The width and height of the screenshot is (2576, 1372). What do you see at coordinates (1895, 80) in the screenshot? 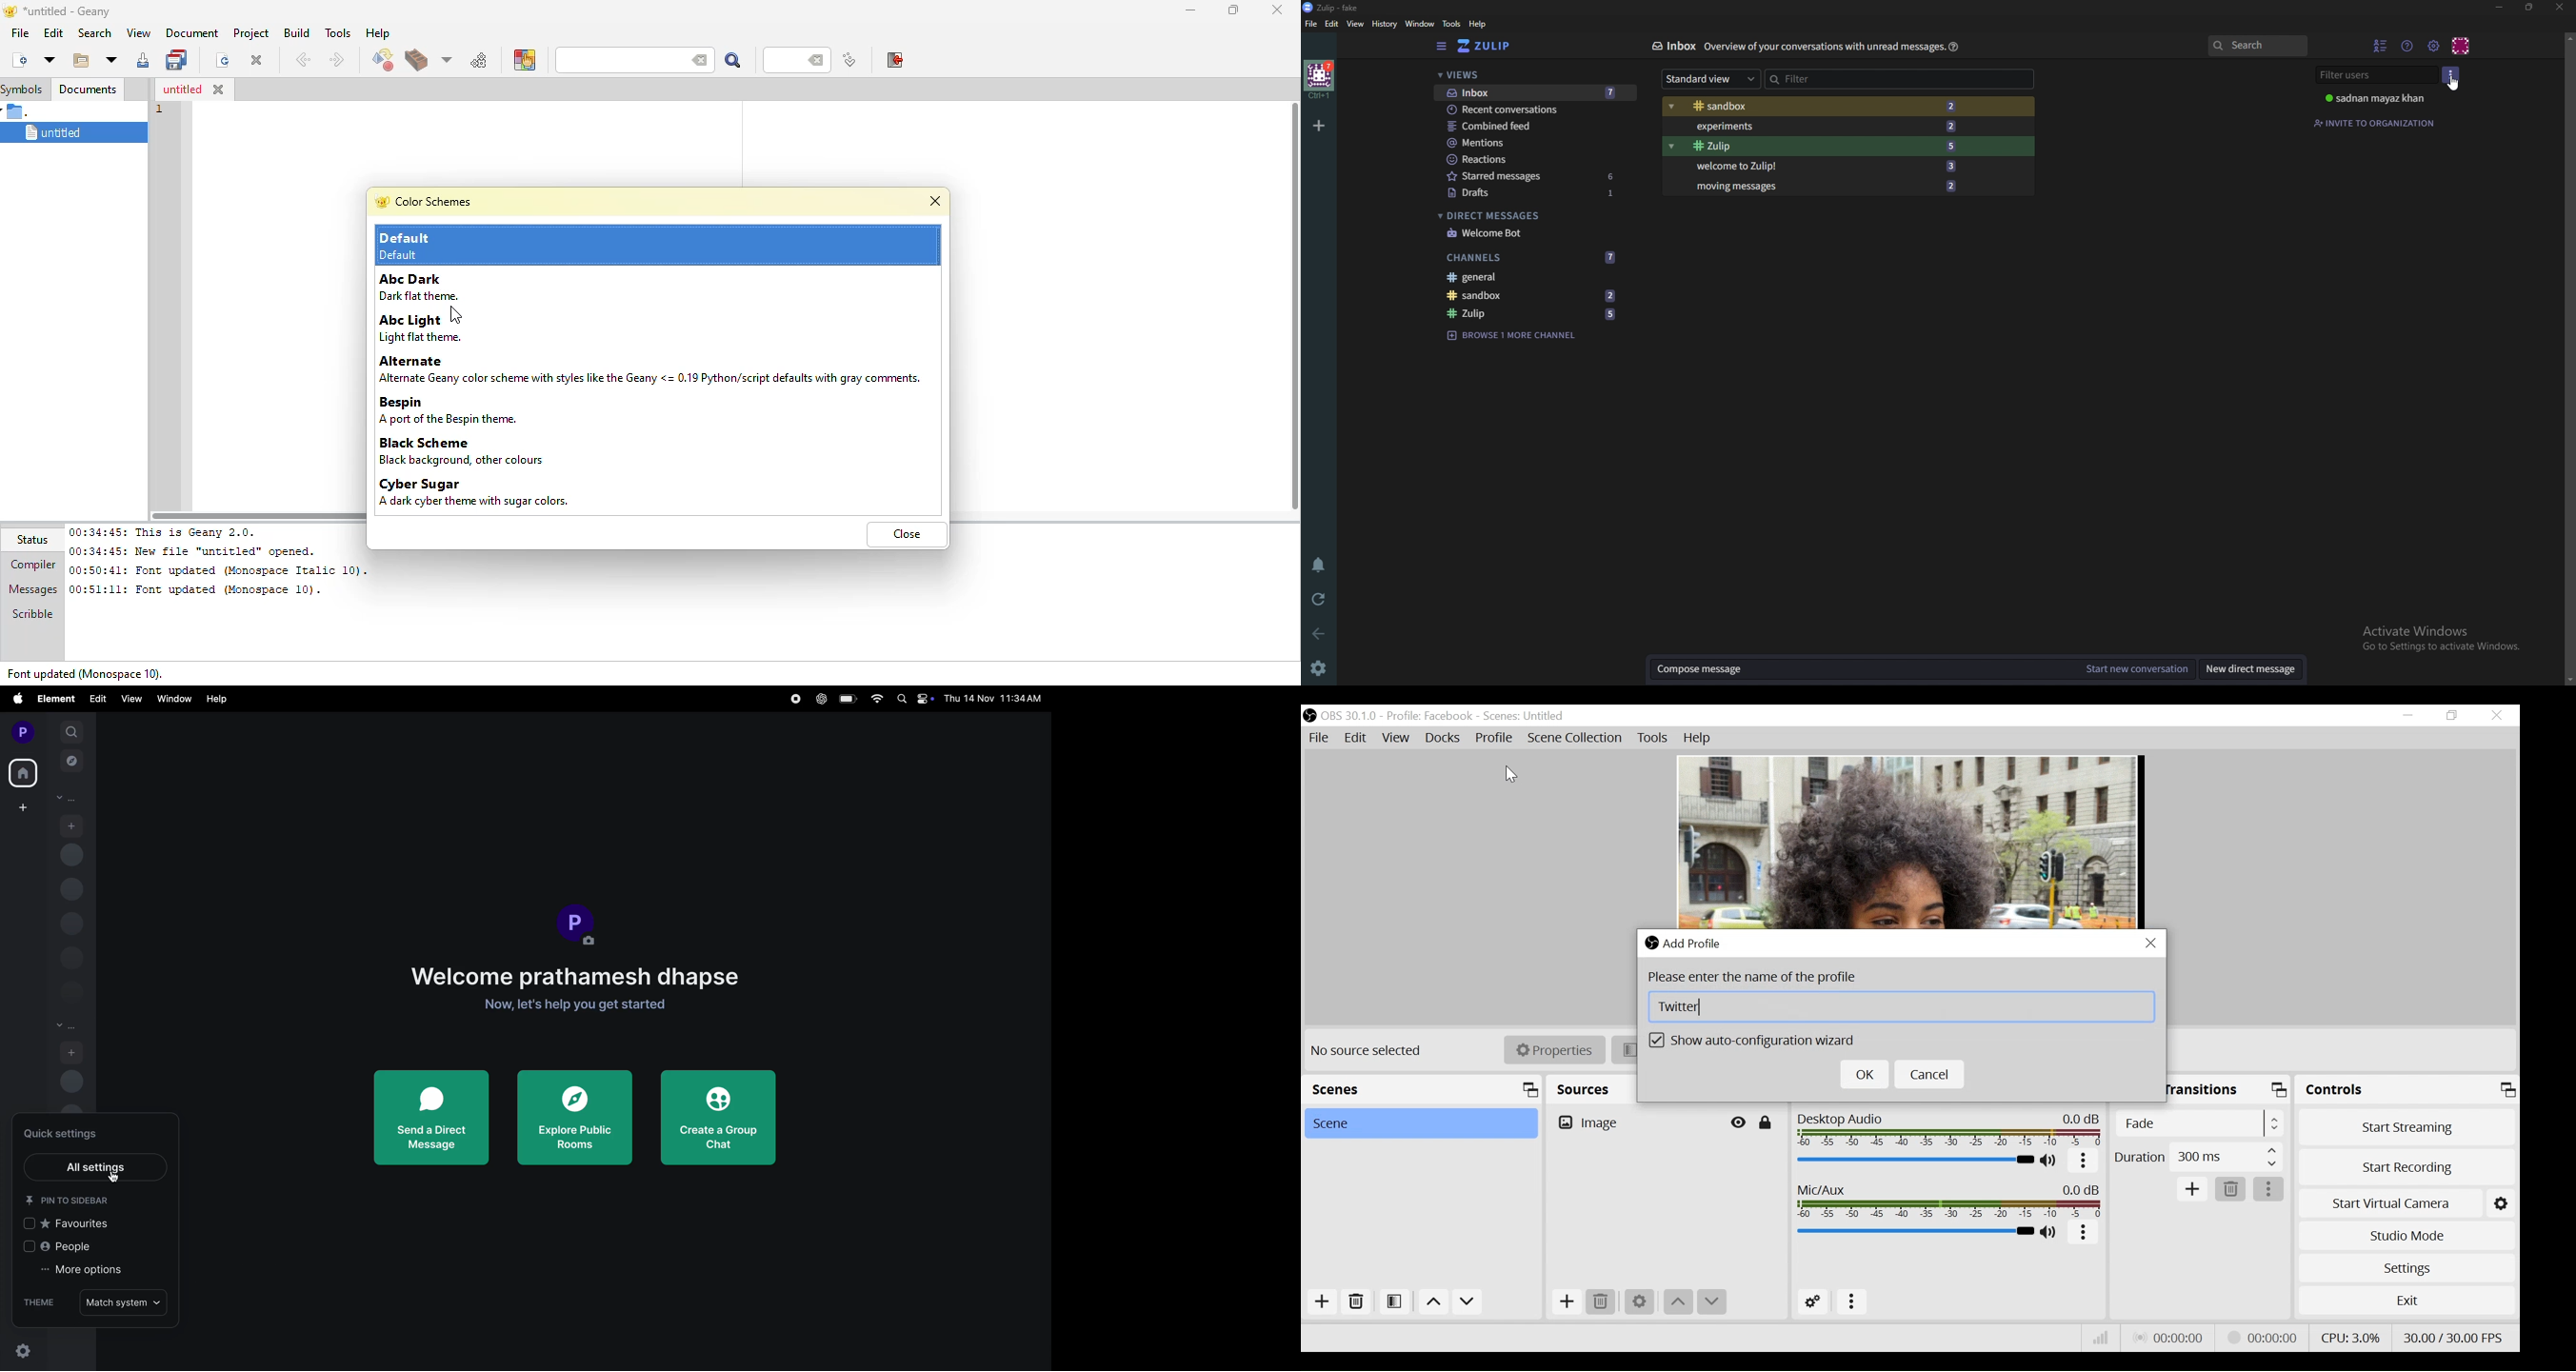
I see `Filter` at bounding box center [1895, 80].